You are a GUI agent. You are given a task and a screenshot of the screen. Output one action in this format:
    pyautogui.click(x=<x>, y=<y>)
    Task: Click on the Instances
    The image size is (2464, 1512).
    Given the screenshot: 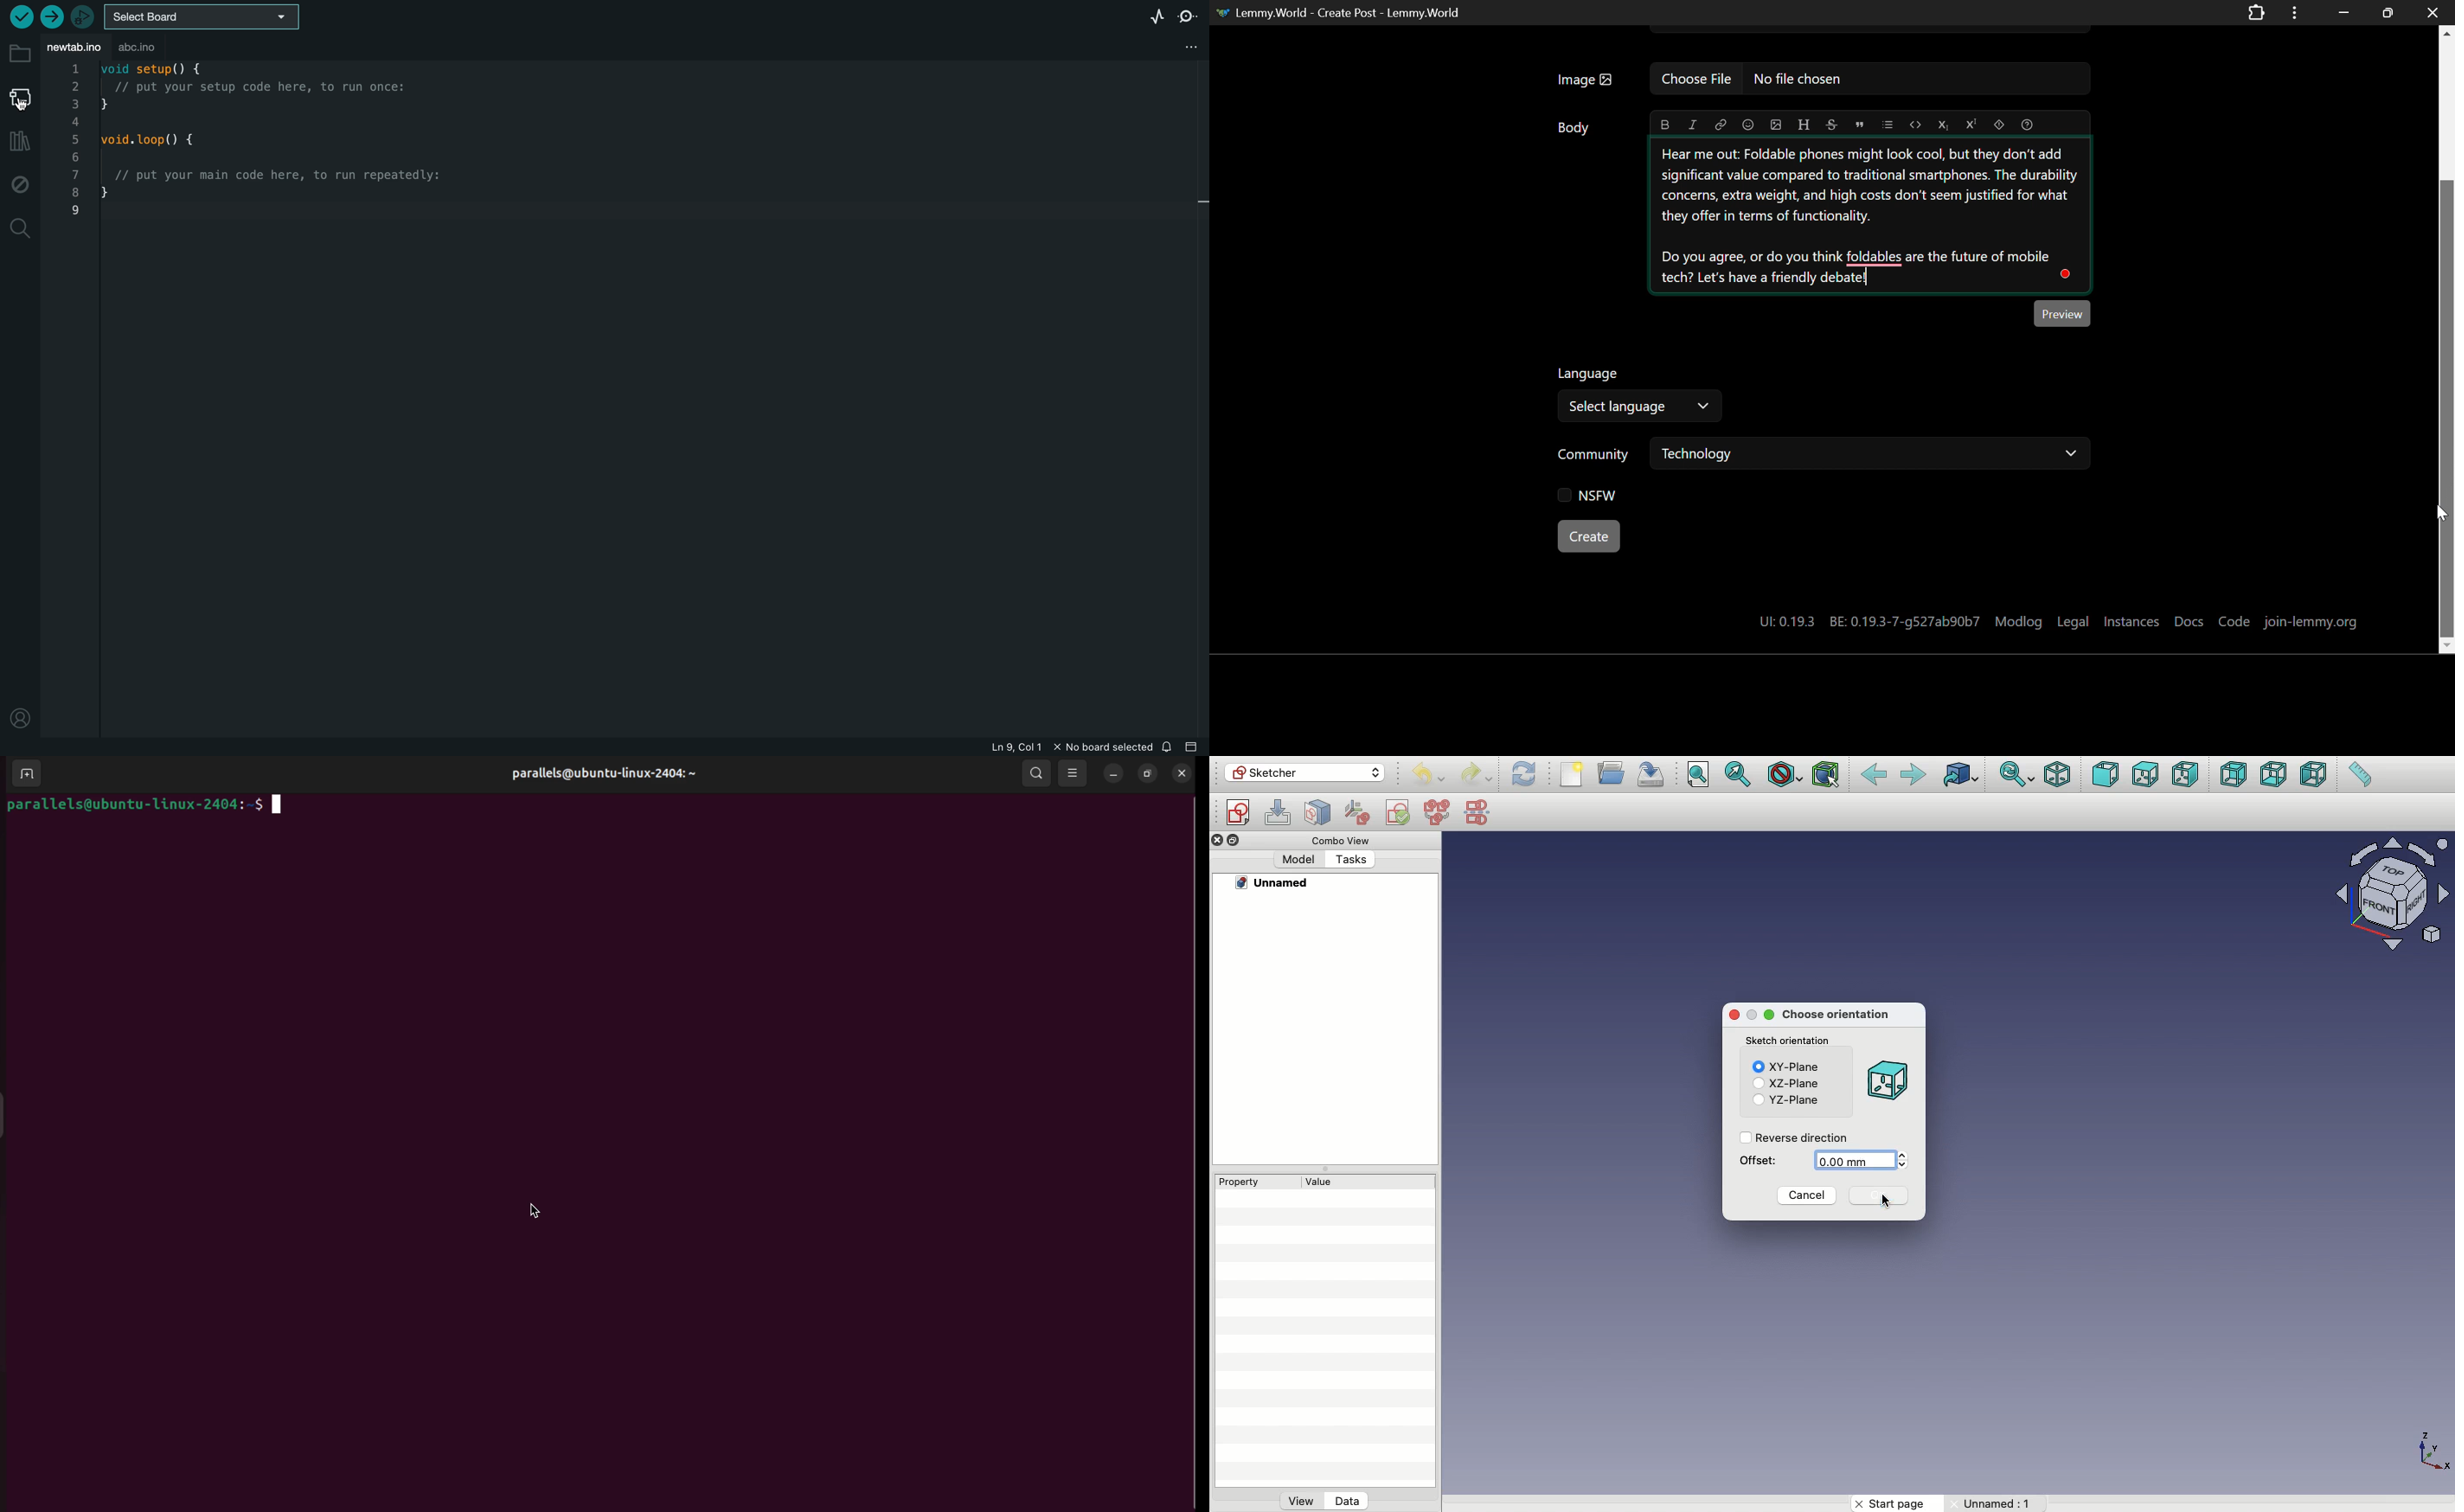 What is the action you would take?
    pyautogui.click(x=2133, y=619)
    